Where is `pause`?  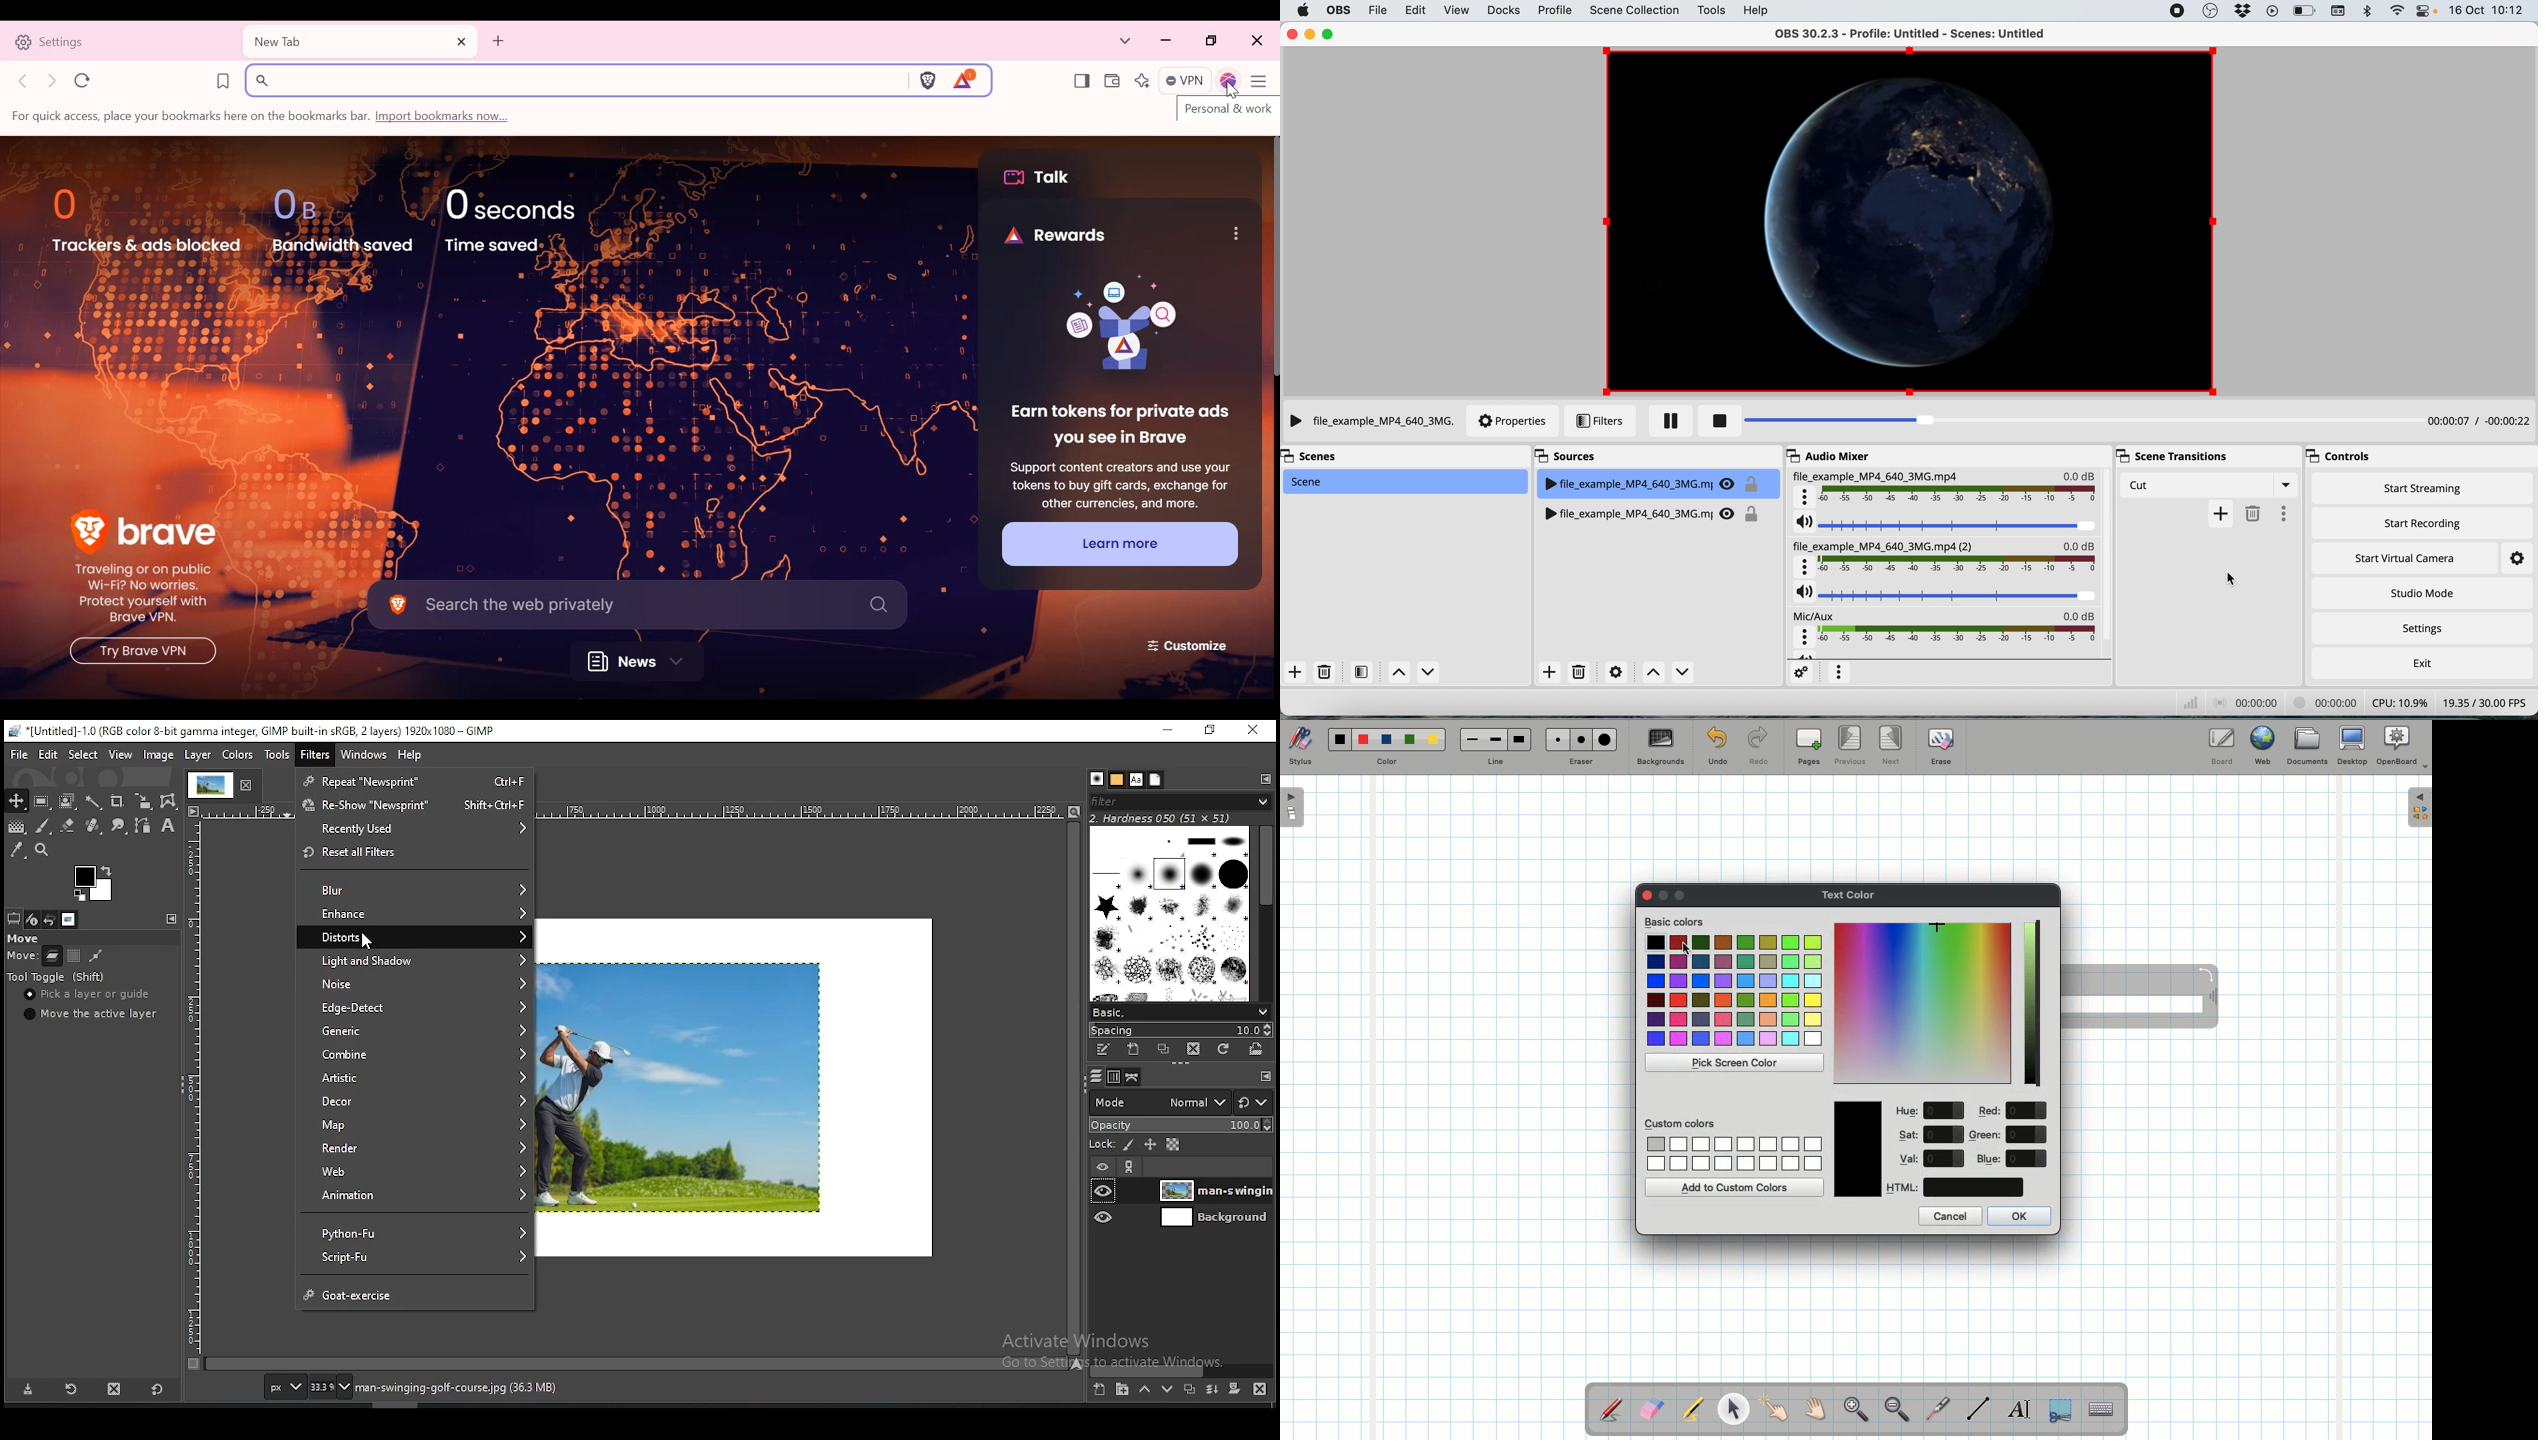 pause is located at coordinates (1670, 420).